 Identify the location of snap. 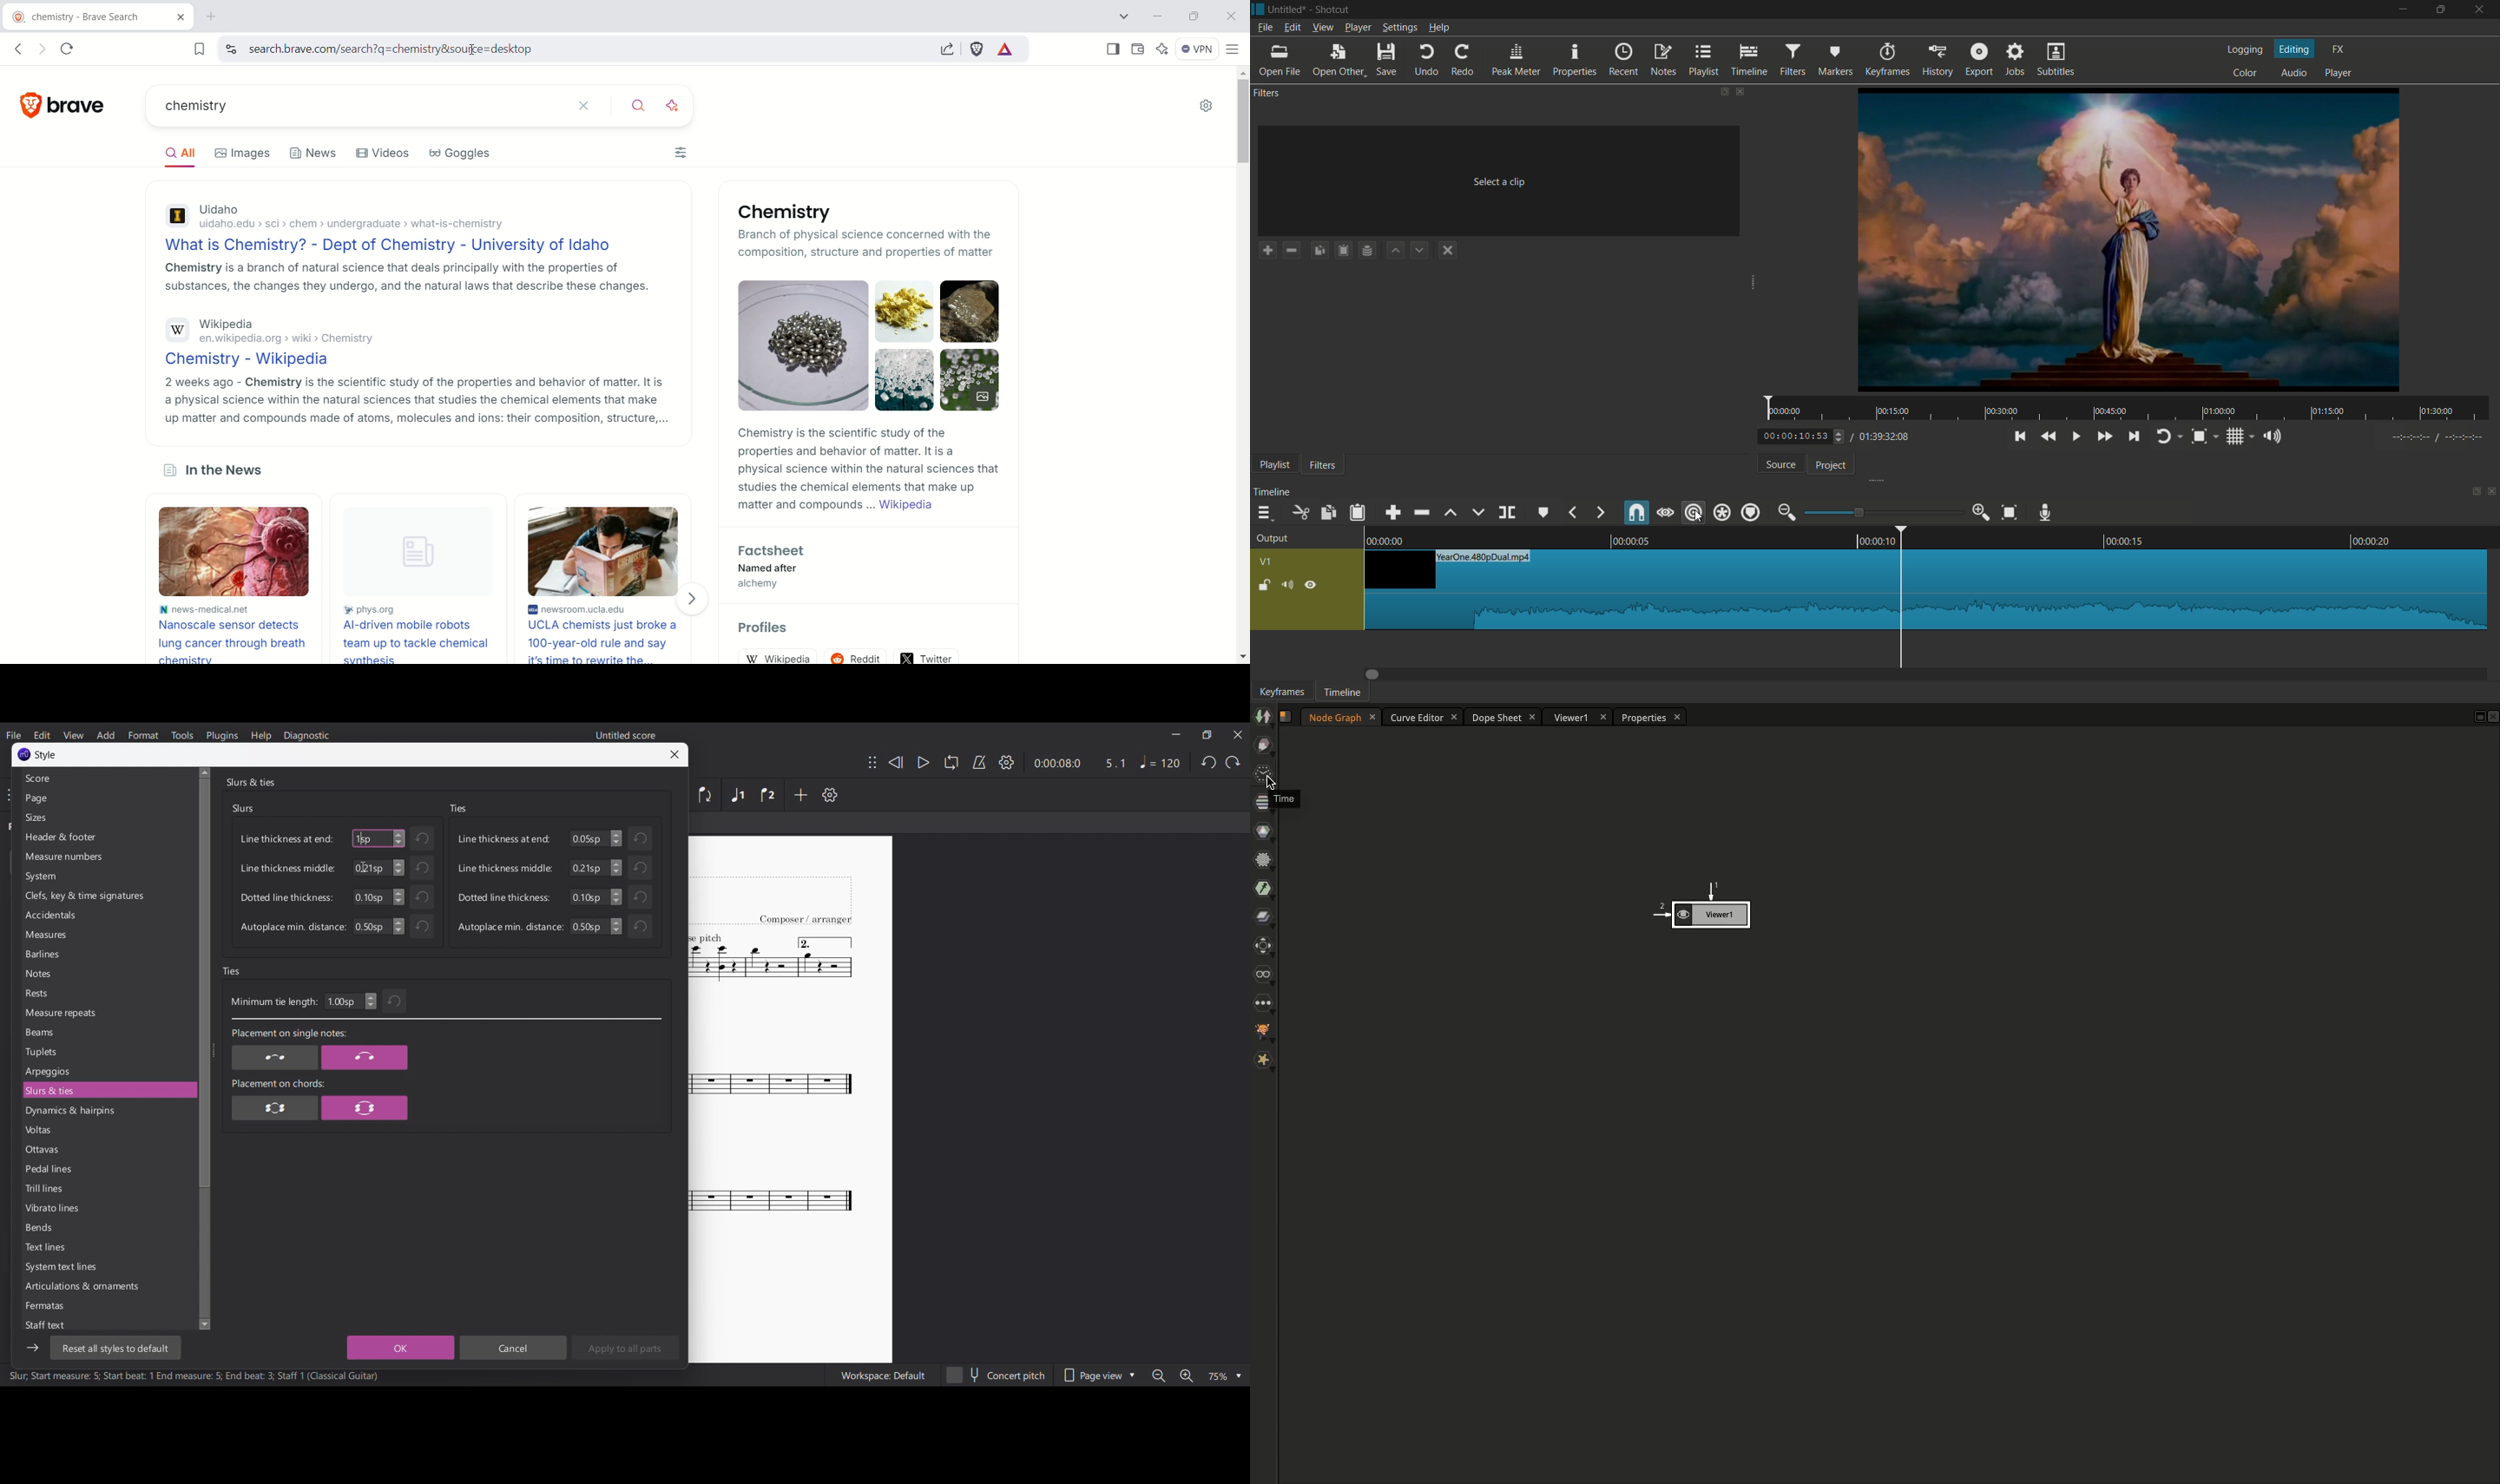
(1637, 513).